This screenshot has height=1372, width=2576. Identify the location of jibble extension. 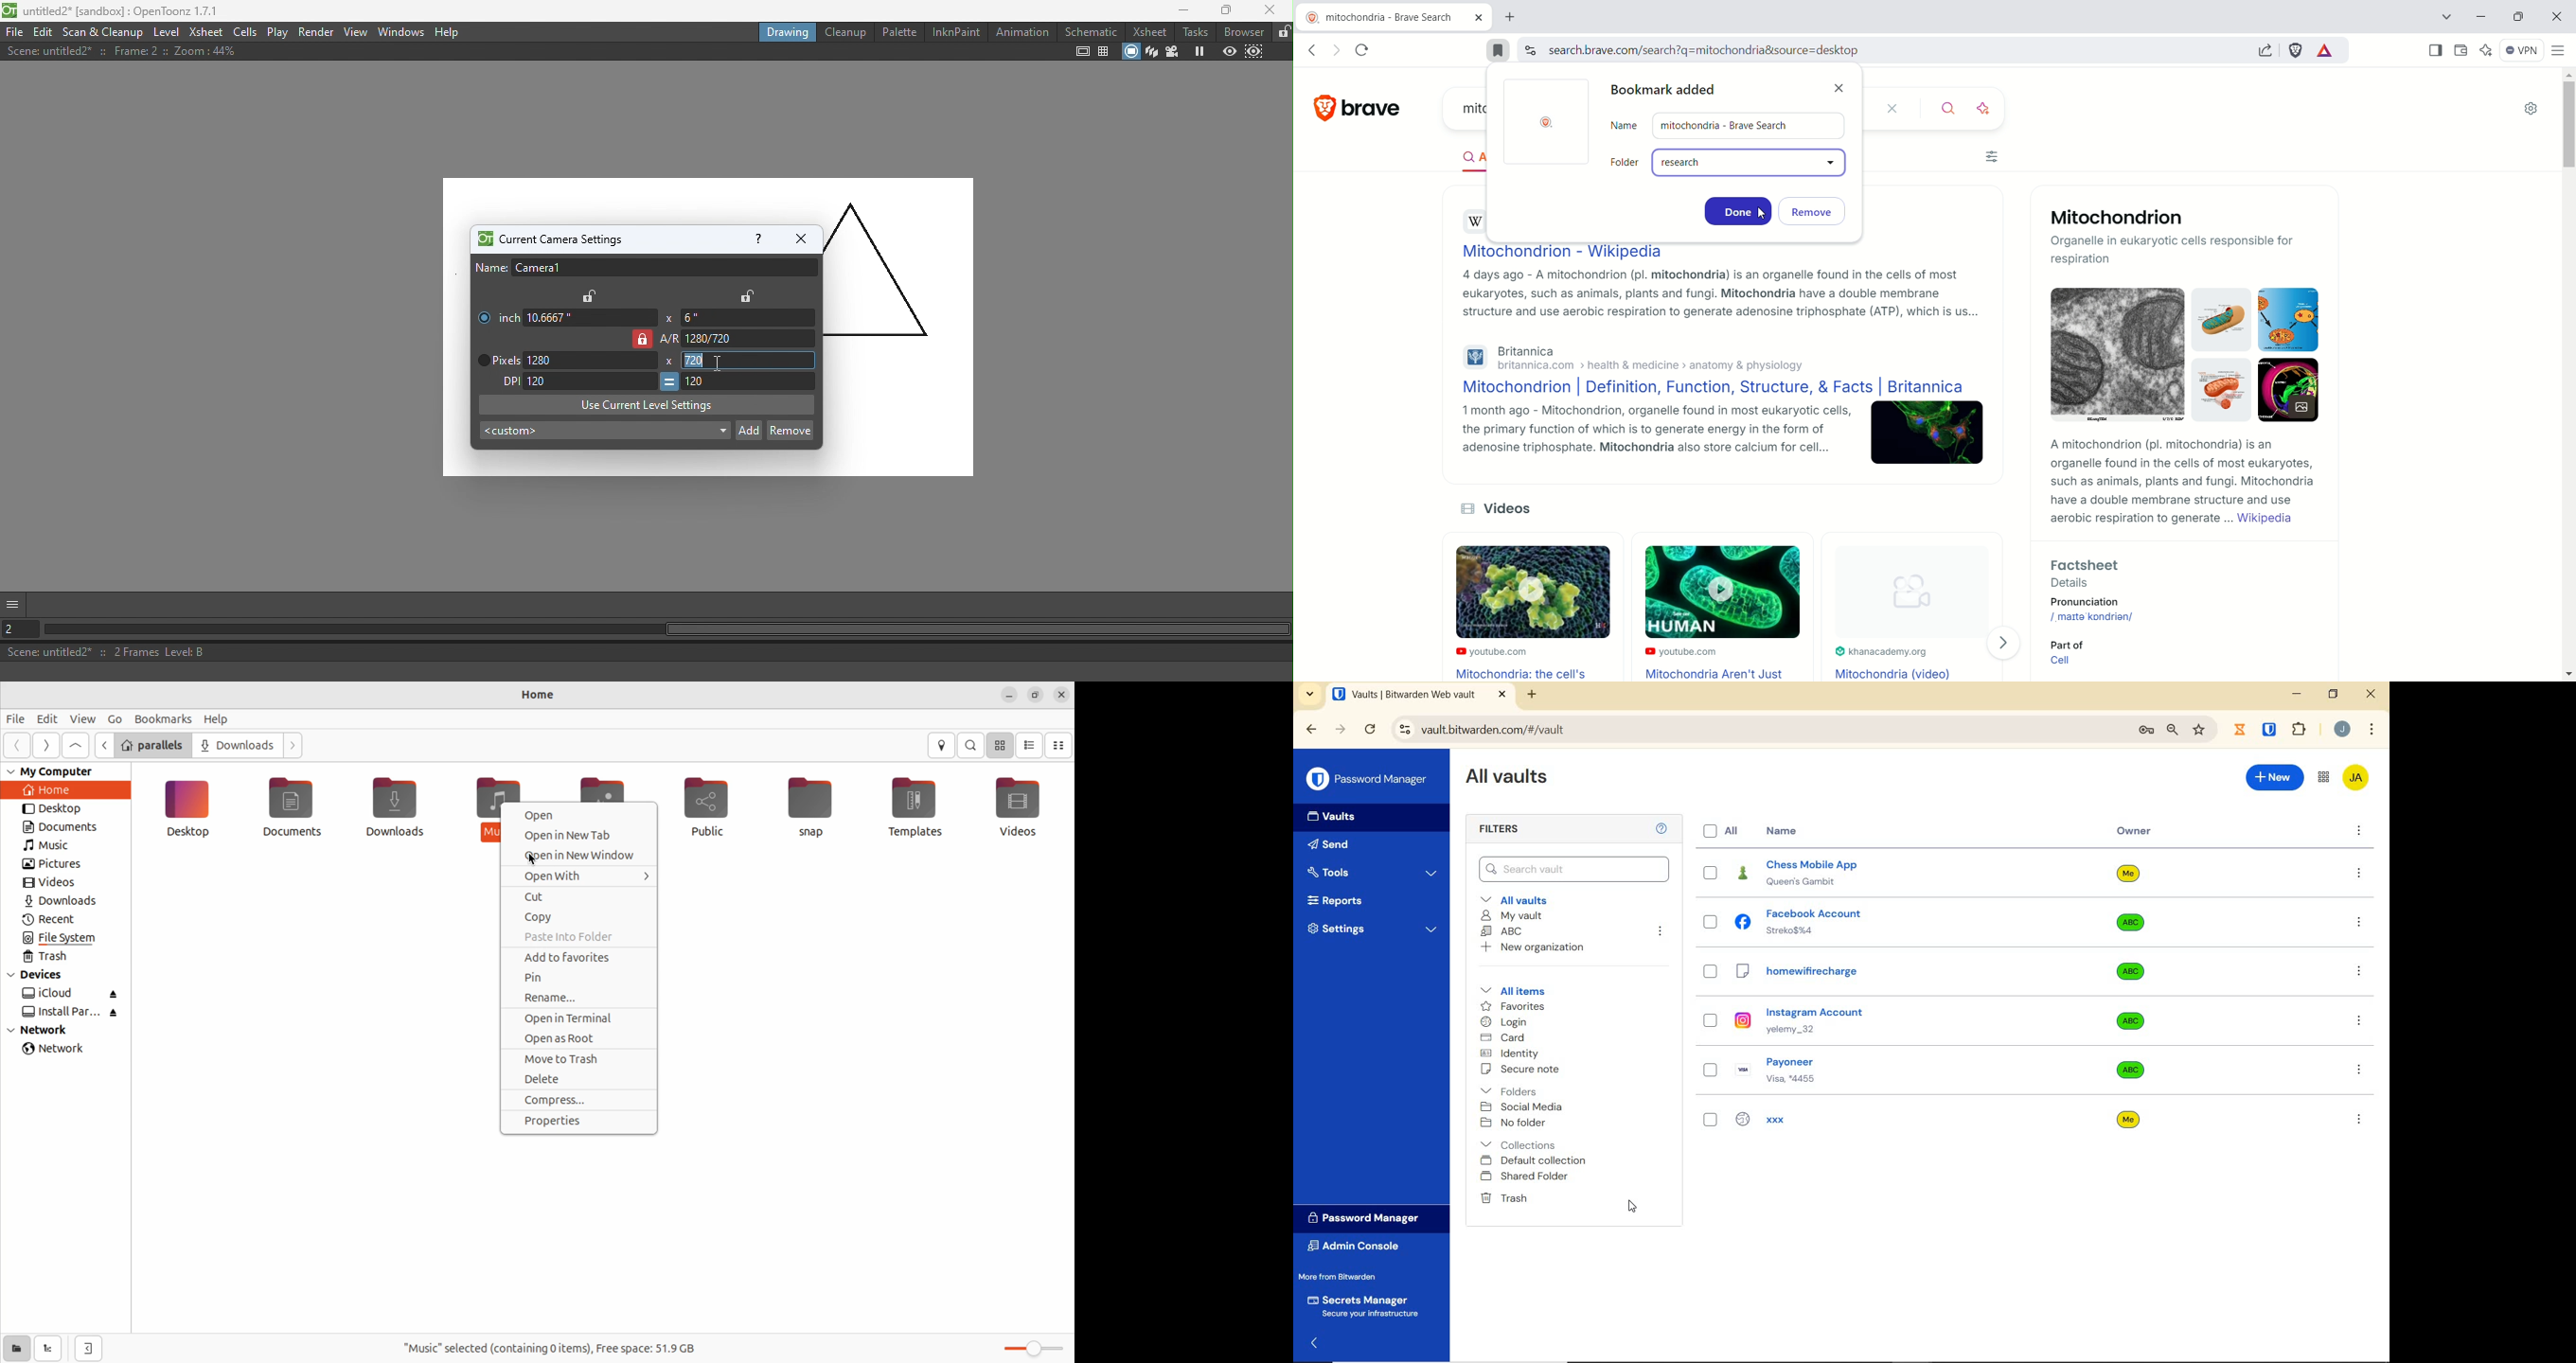
(2240, 728).